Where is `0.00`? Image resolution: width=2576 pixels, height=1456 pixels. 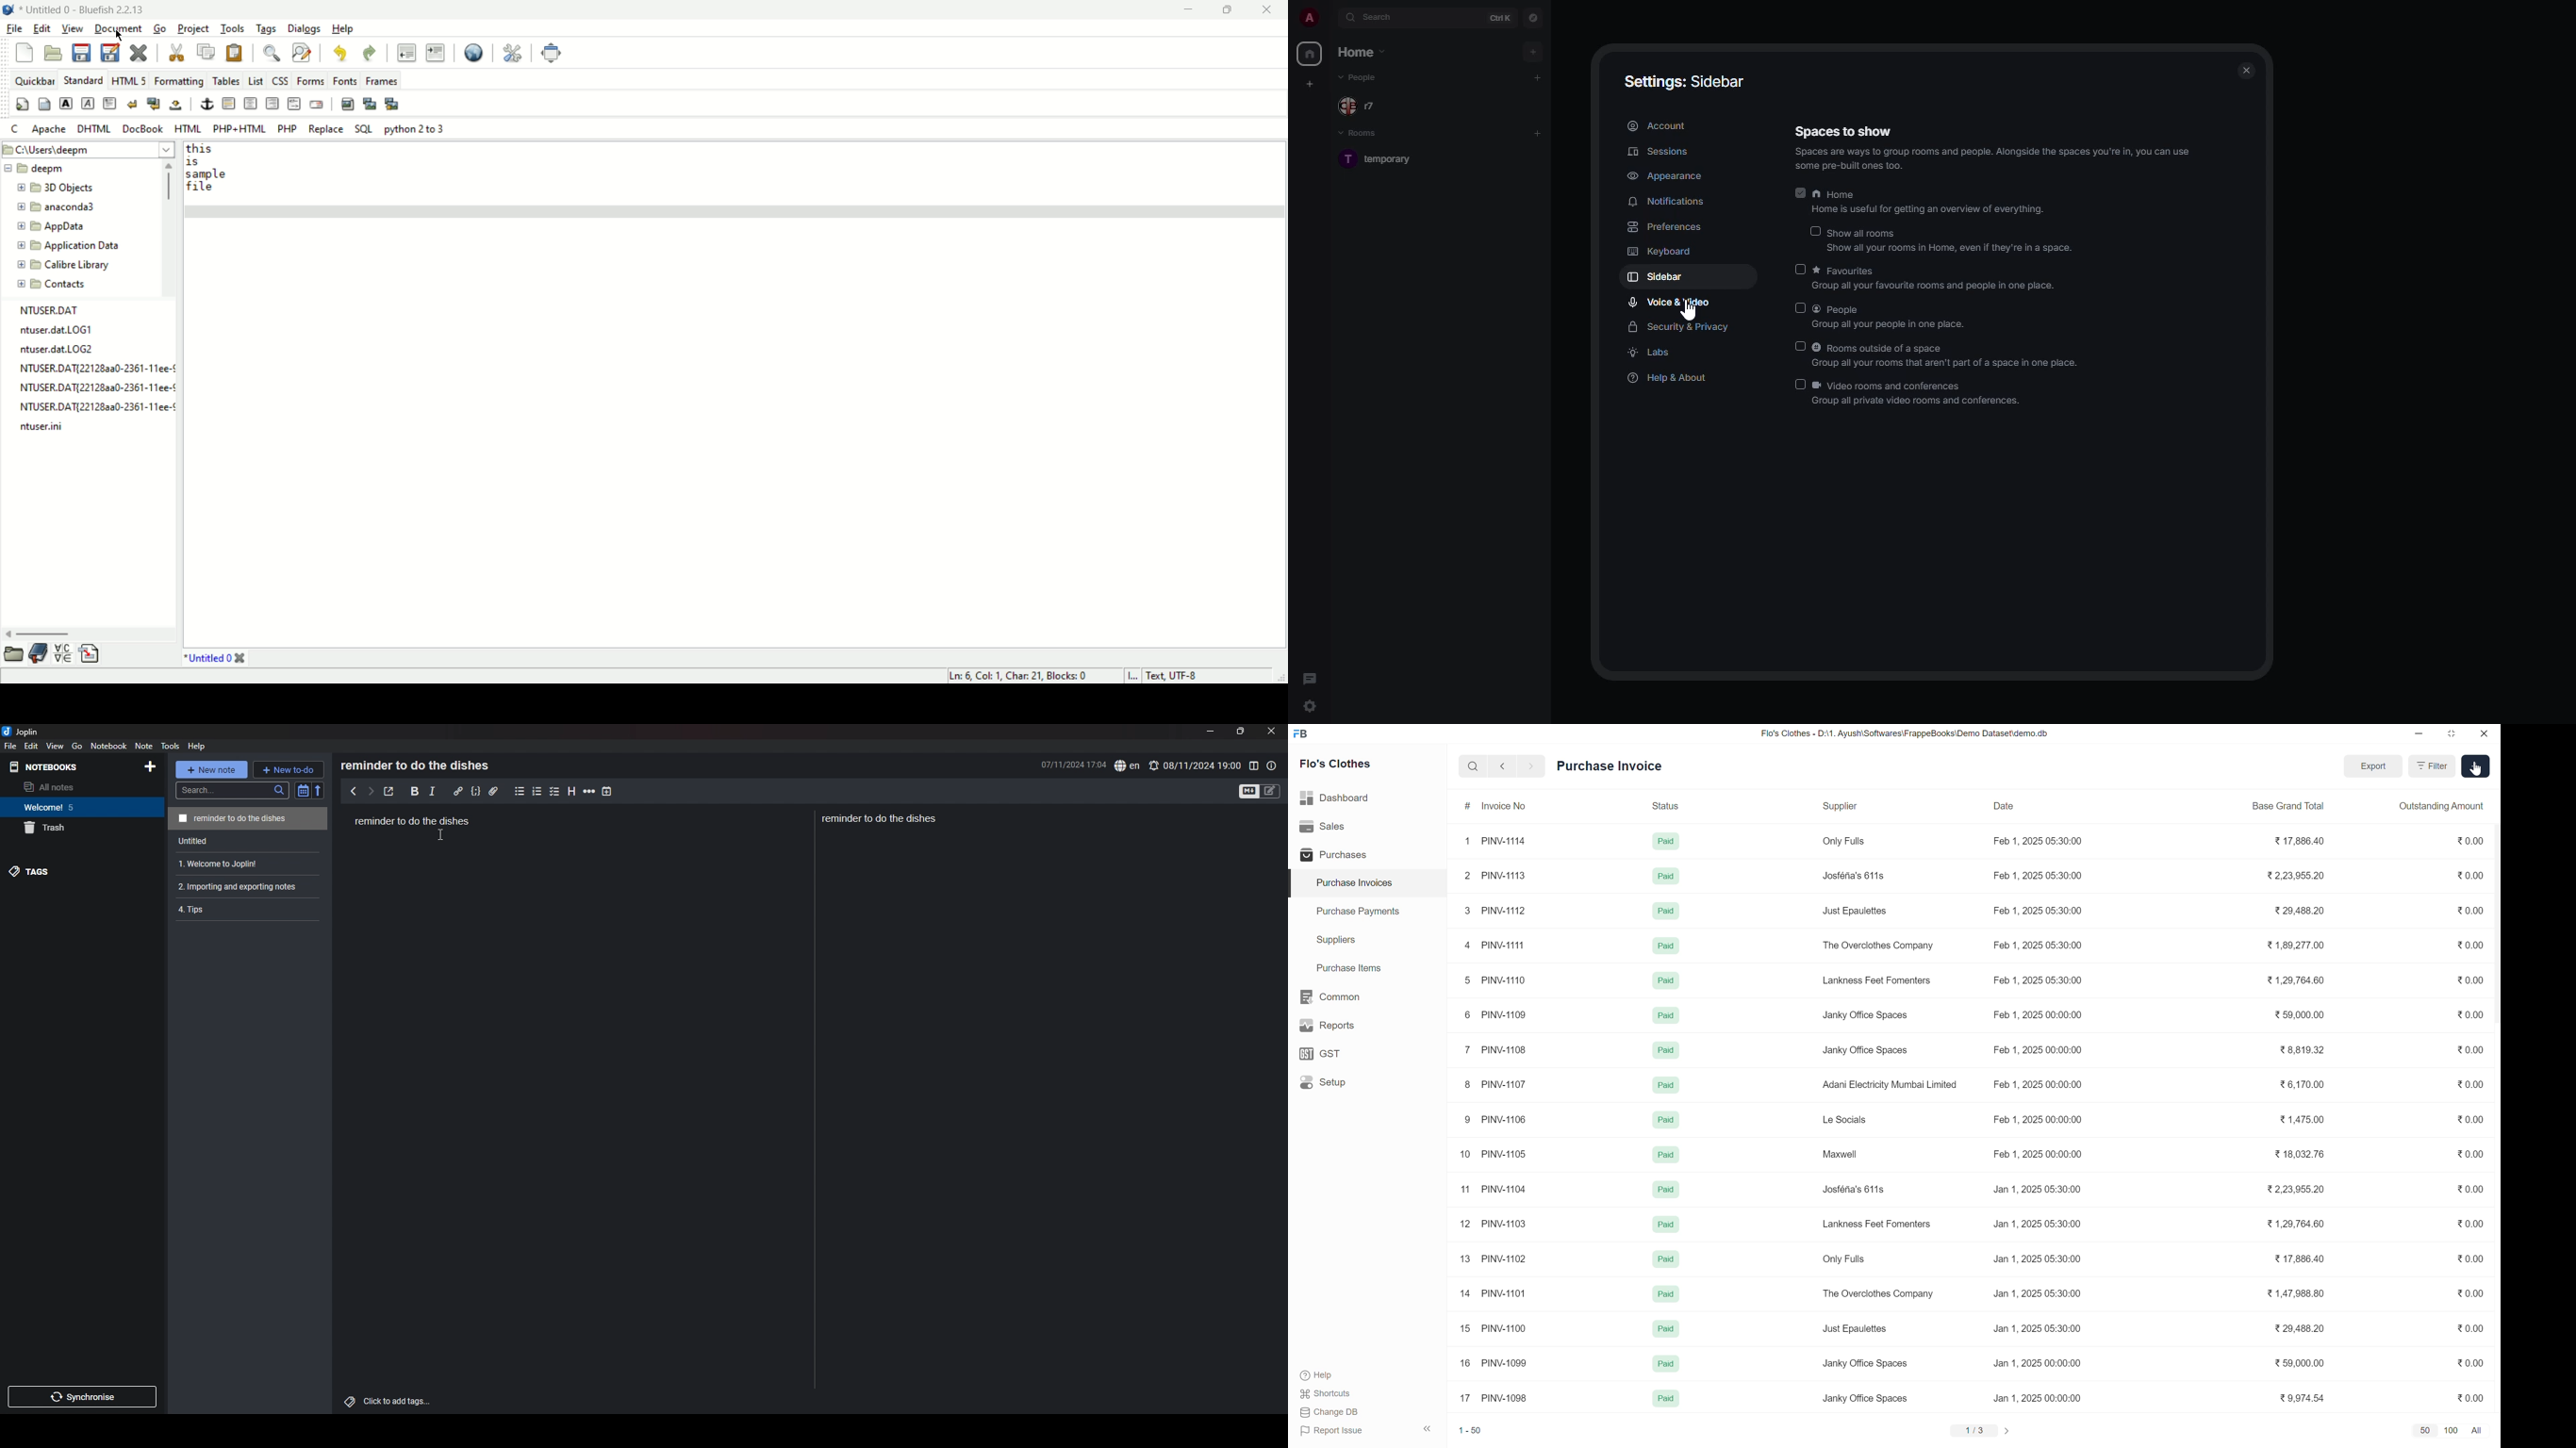
0.00 is located at coordinates (2470, 1084).